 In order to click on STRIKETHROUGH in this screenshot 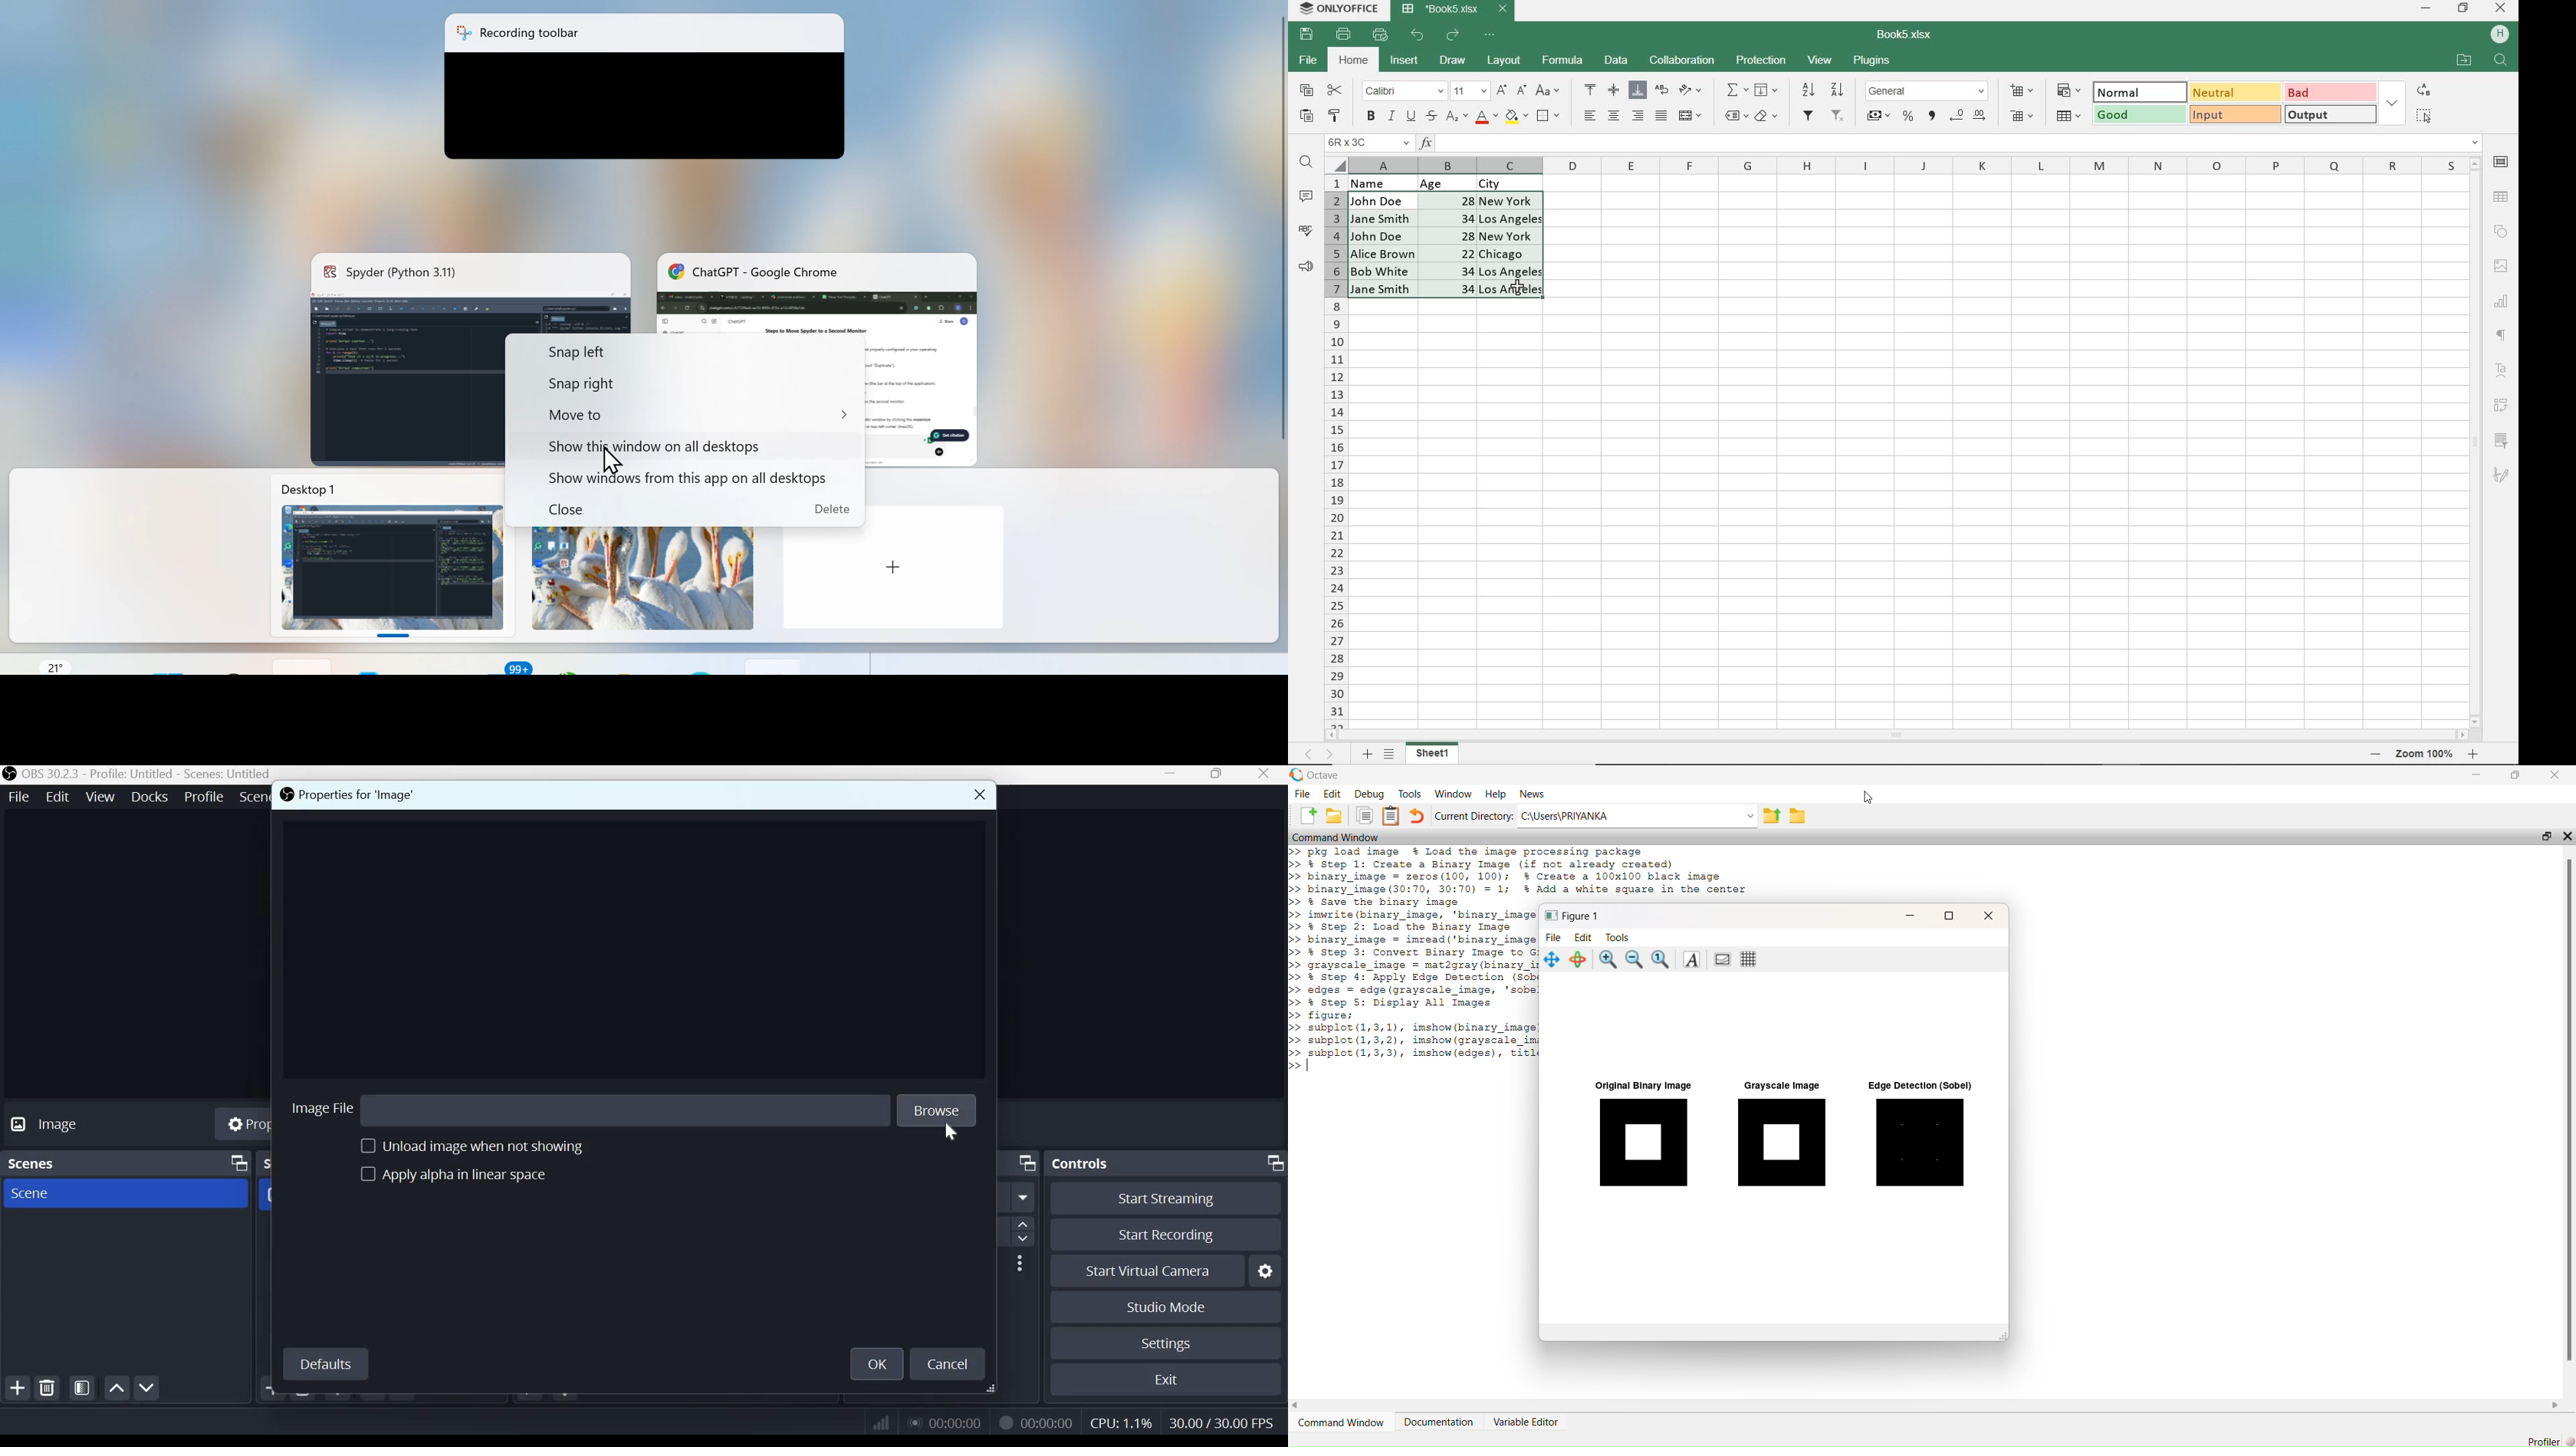, I will do `click(1430, 116)`.